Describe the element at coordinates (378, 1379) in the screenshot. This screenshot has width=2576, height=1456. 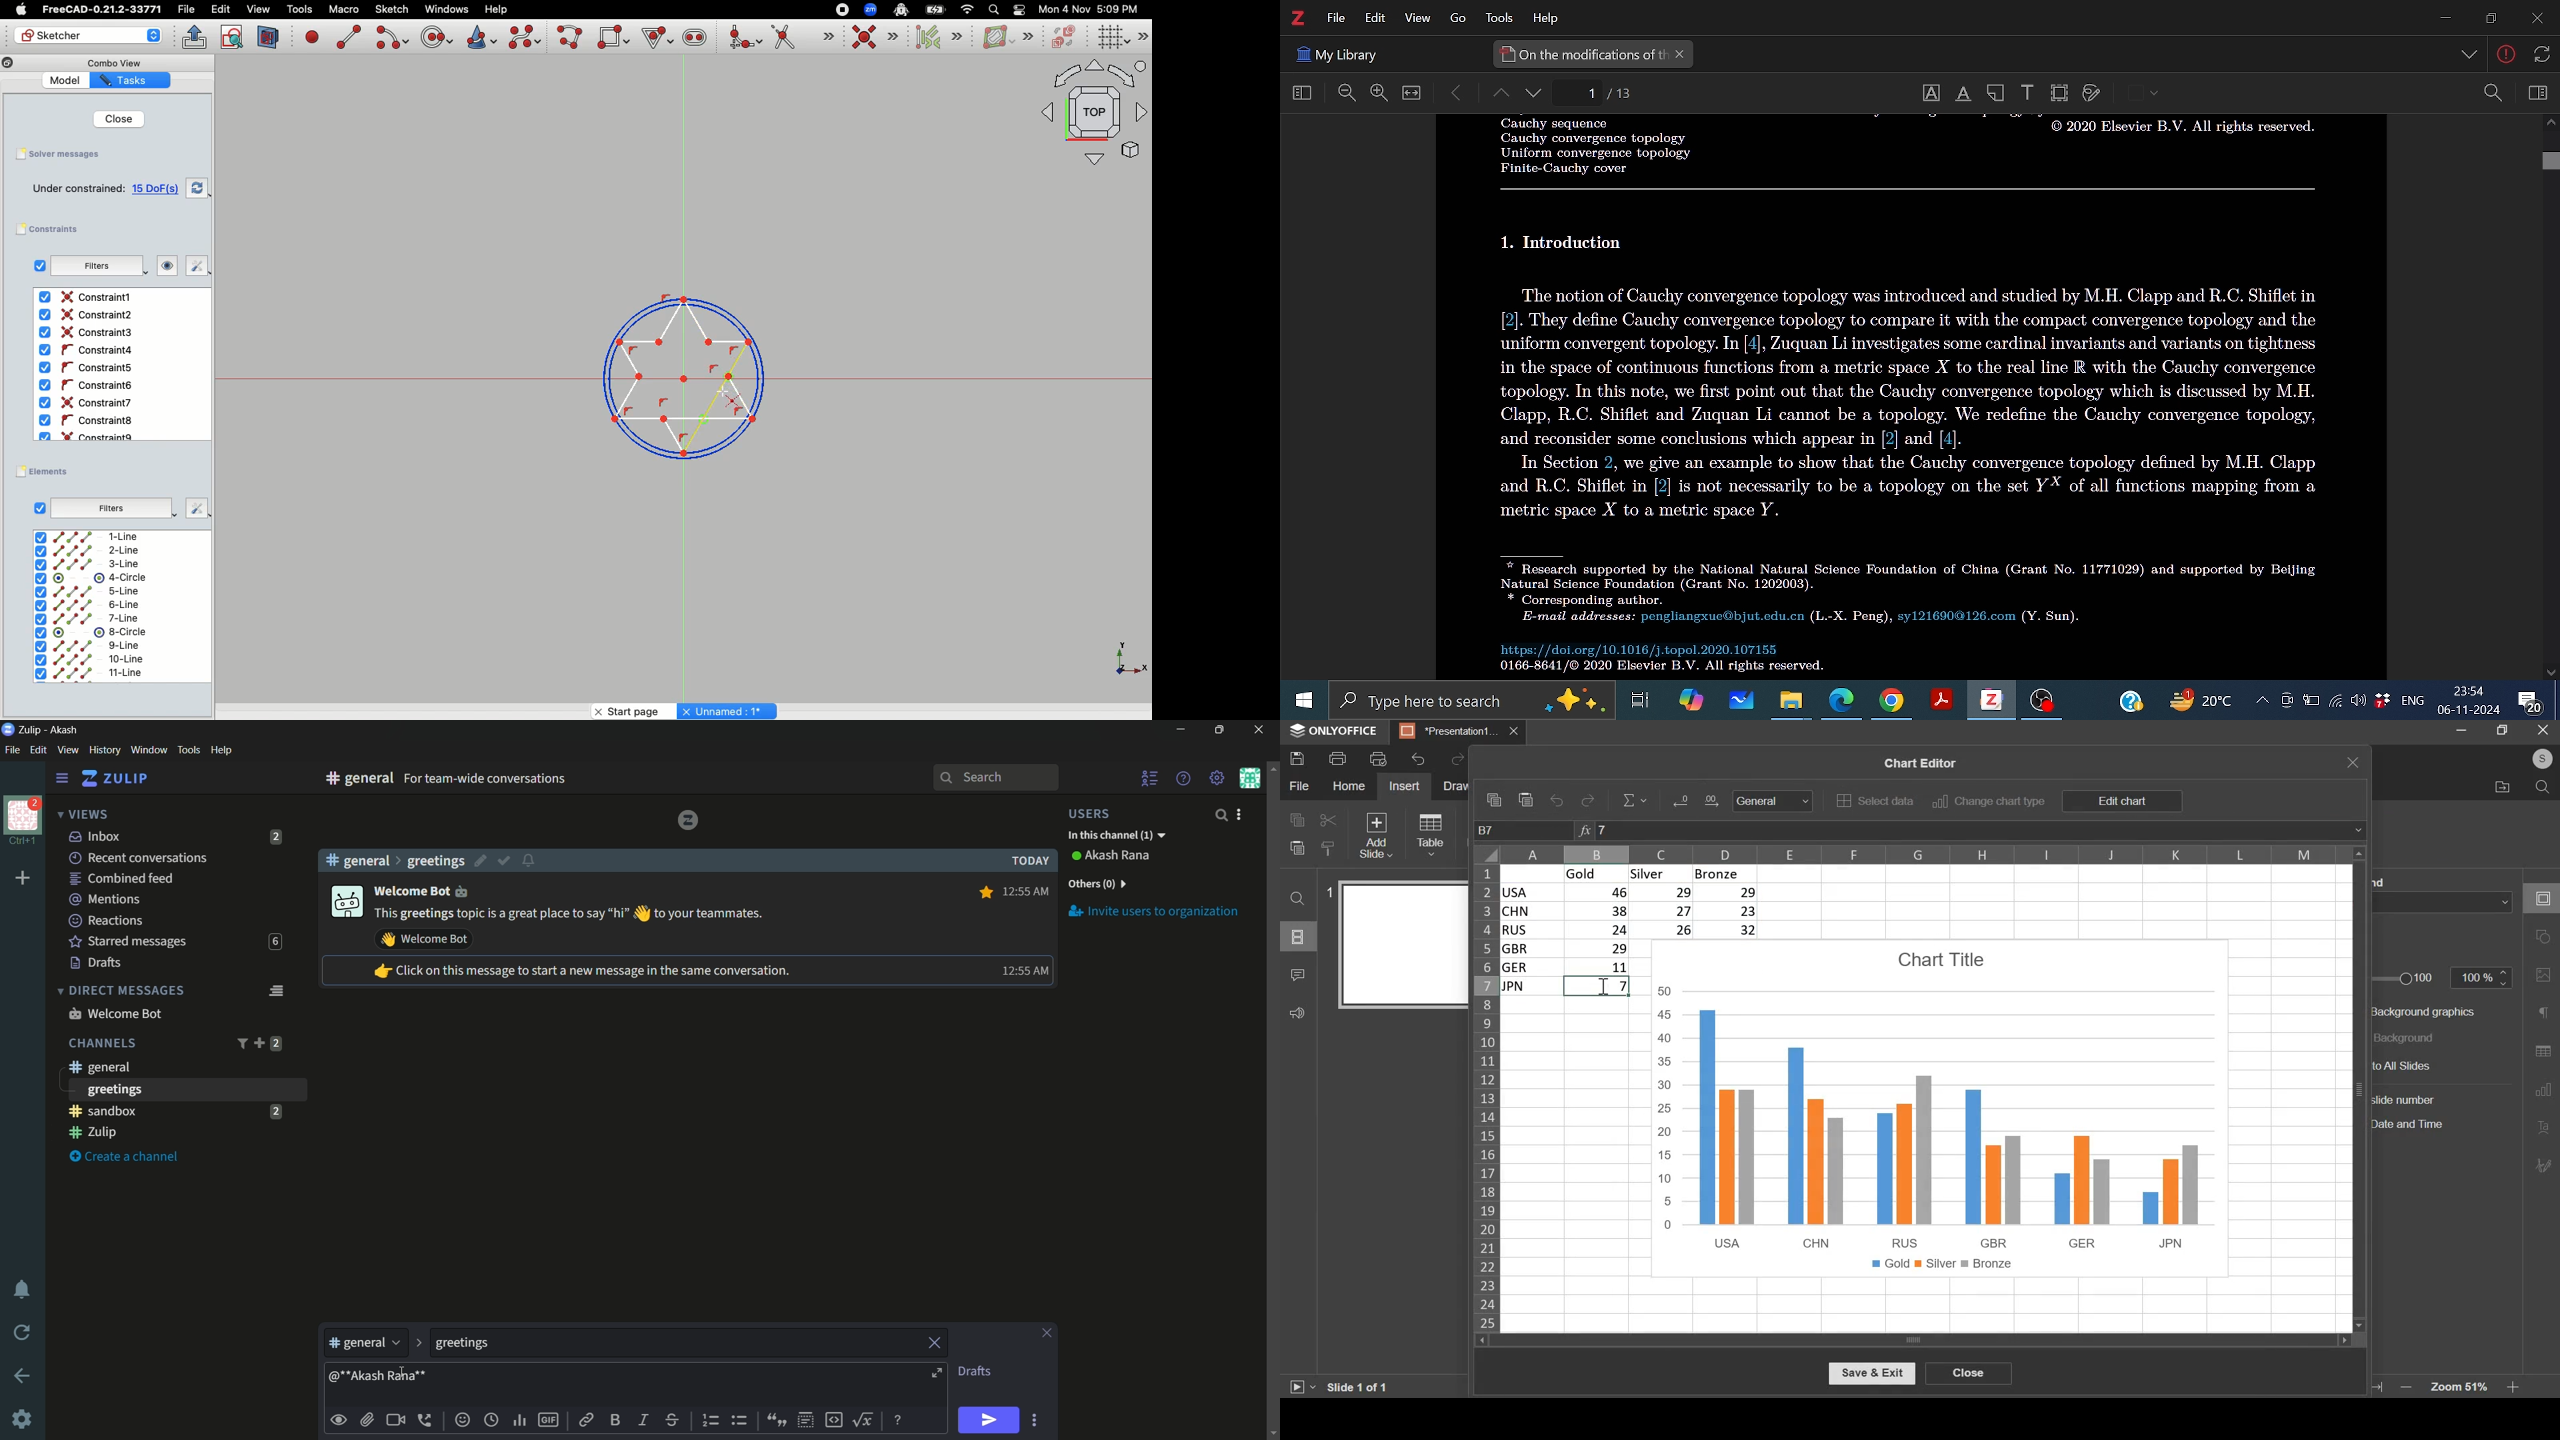
I see `mentioned someone` at that location.